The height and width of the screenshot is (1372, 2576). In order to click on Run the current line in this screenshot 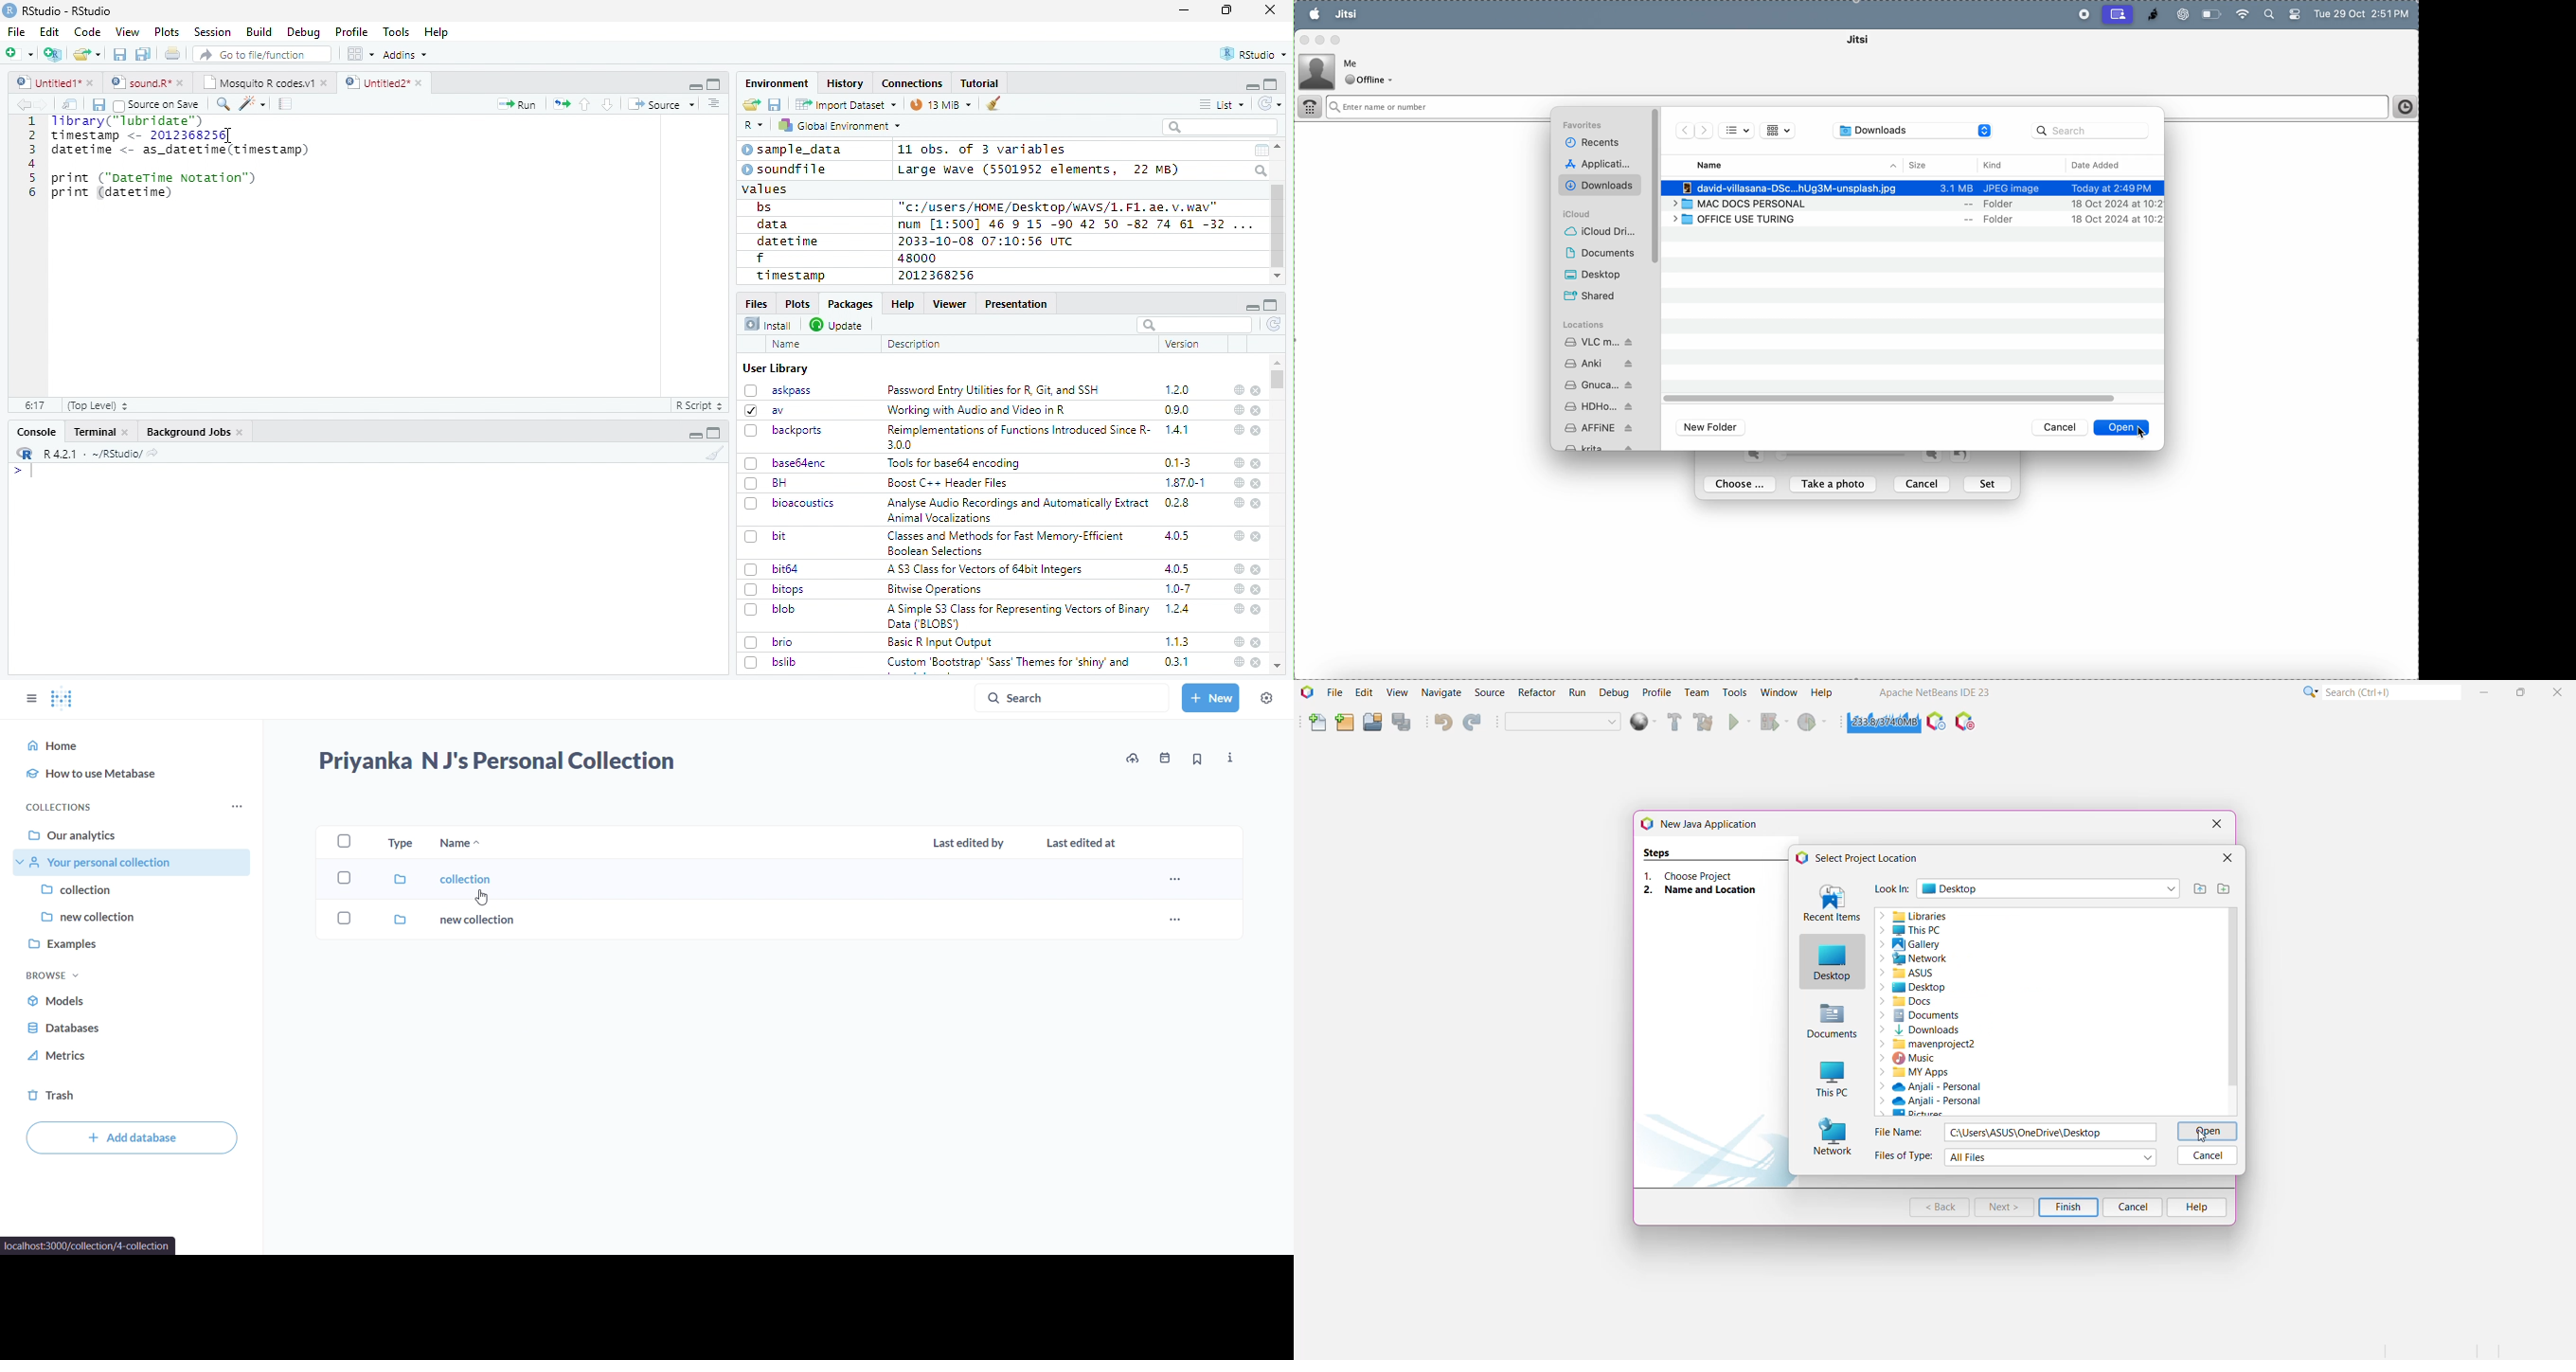, I will do `click(517, 104)`.